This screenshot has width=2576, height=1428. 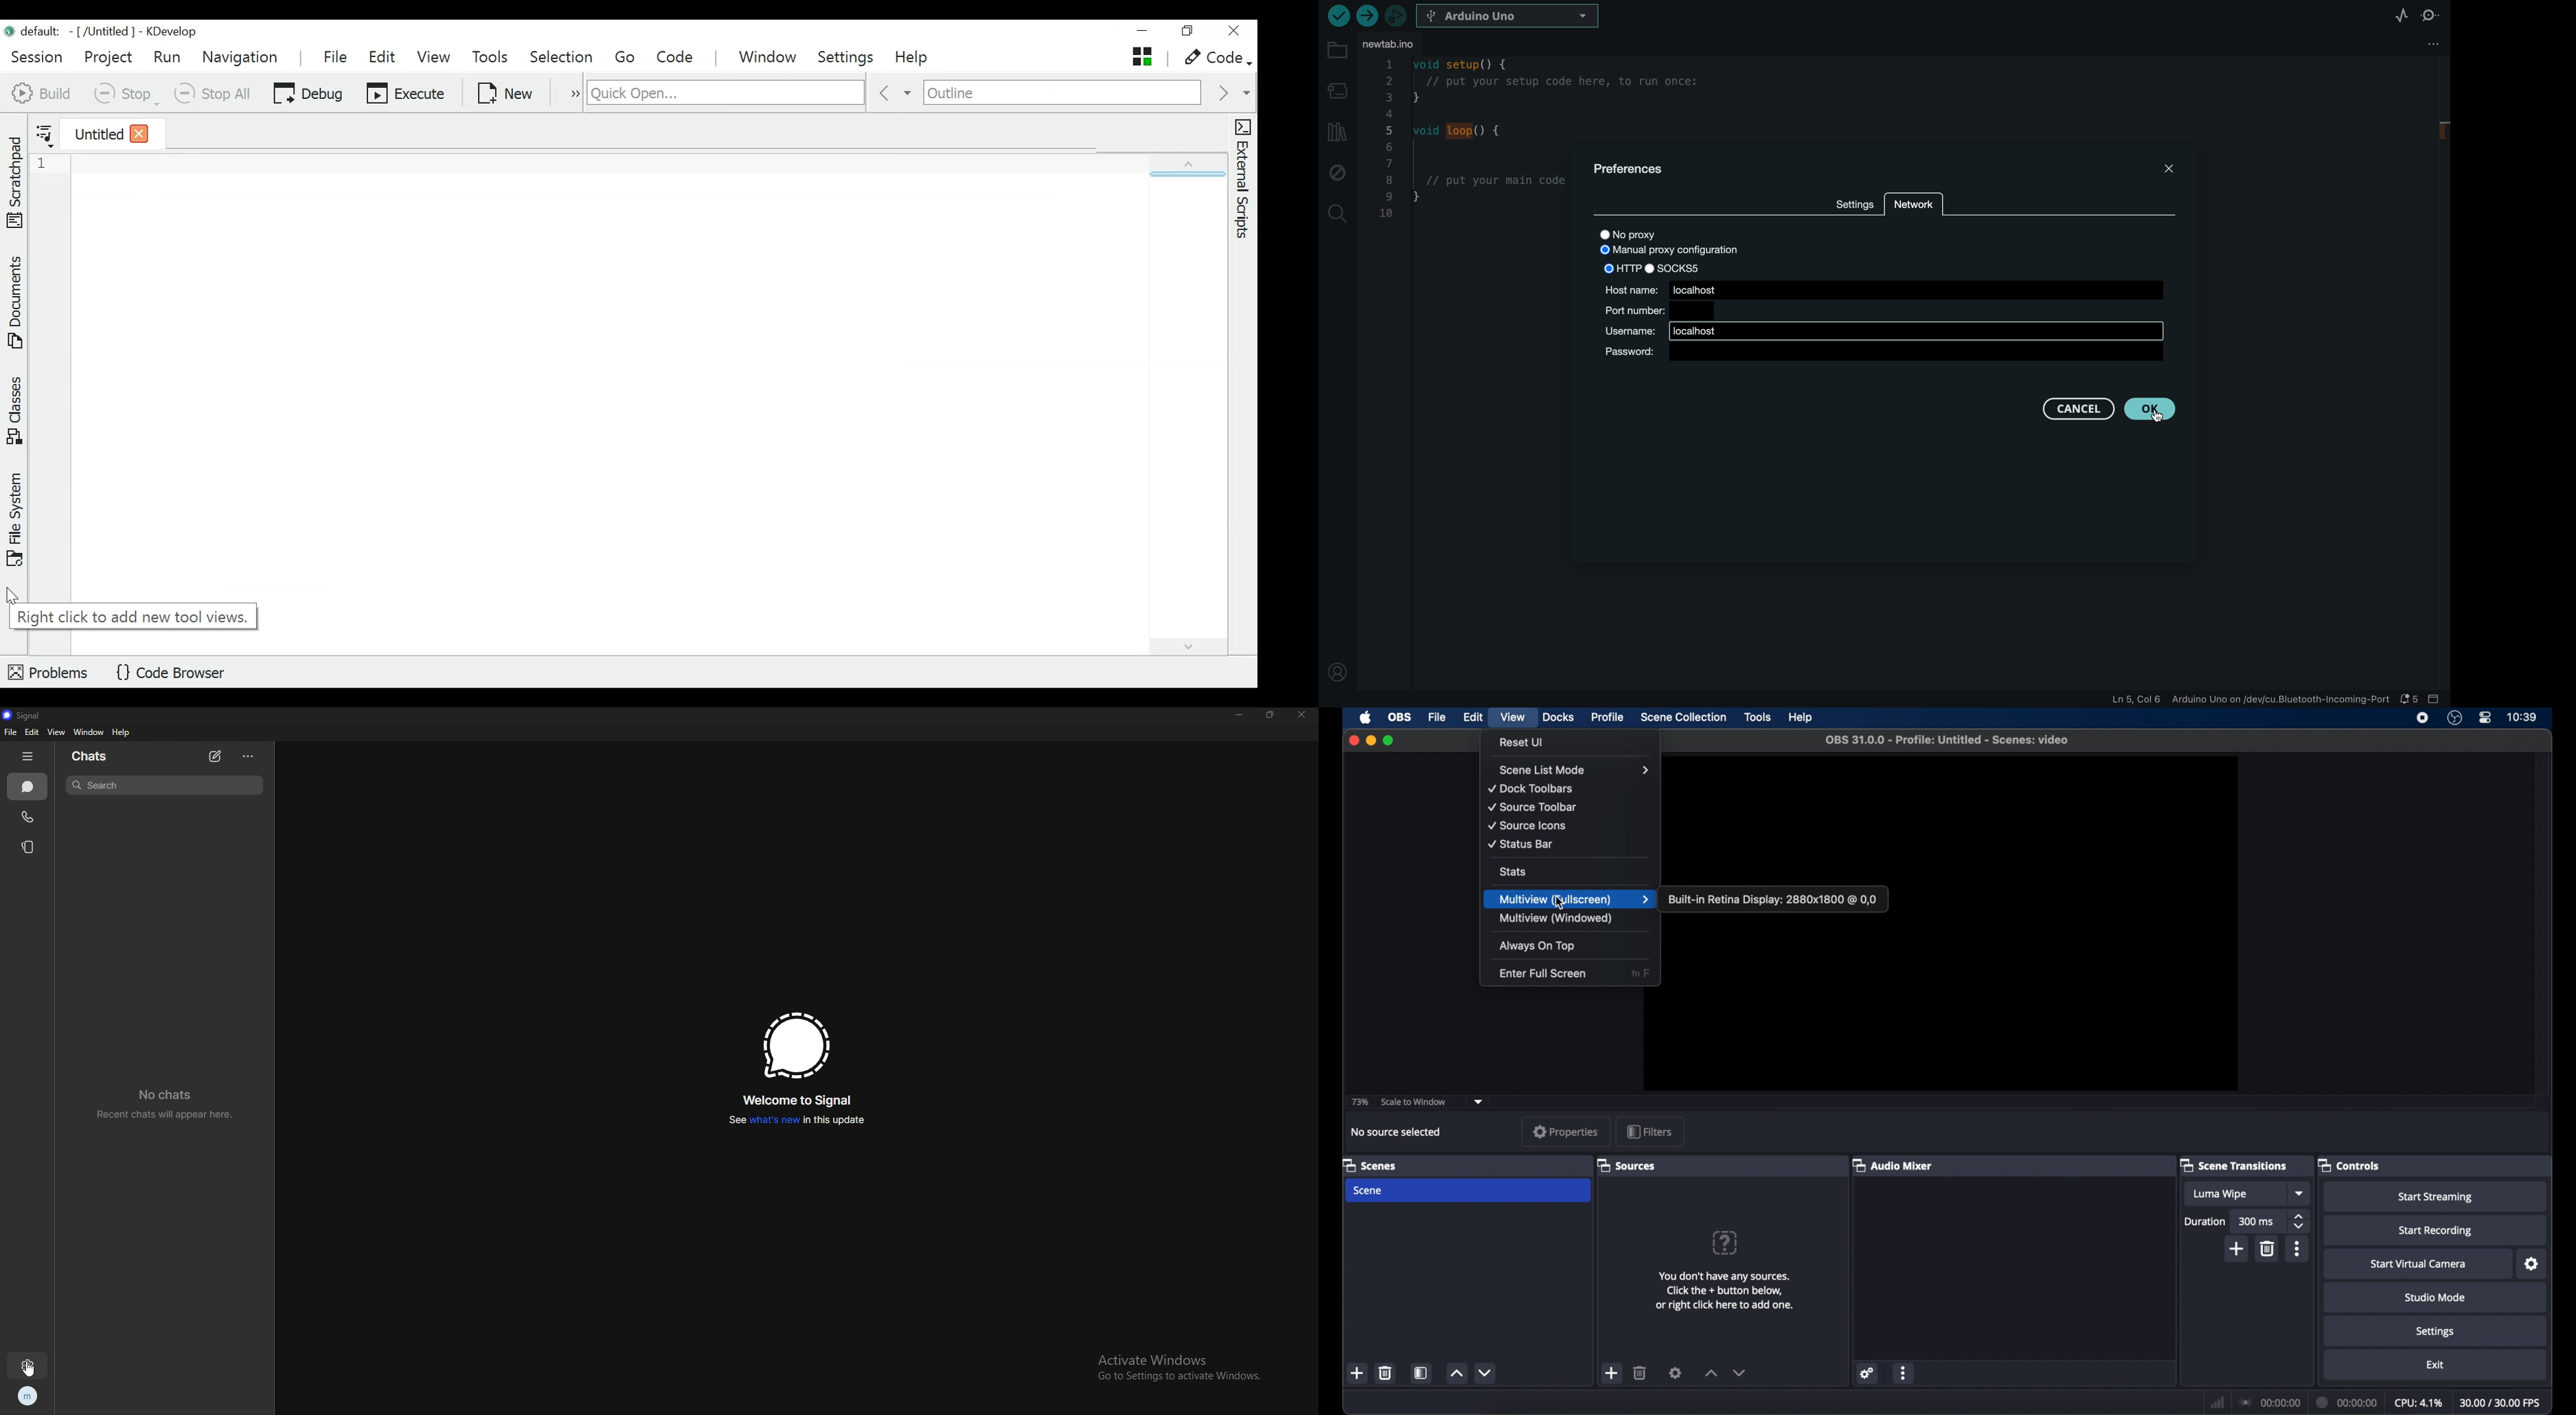 I want to click on scene list mode, so click(x=1575, y=770).